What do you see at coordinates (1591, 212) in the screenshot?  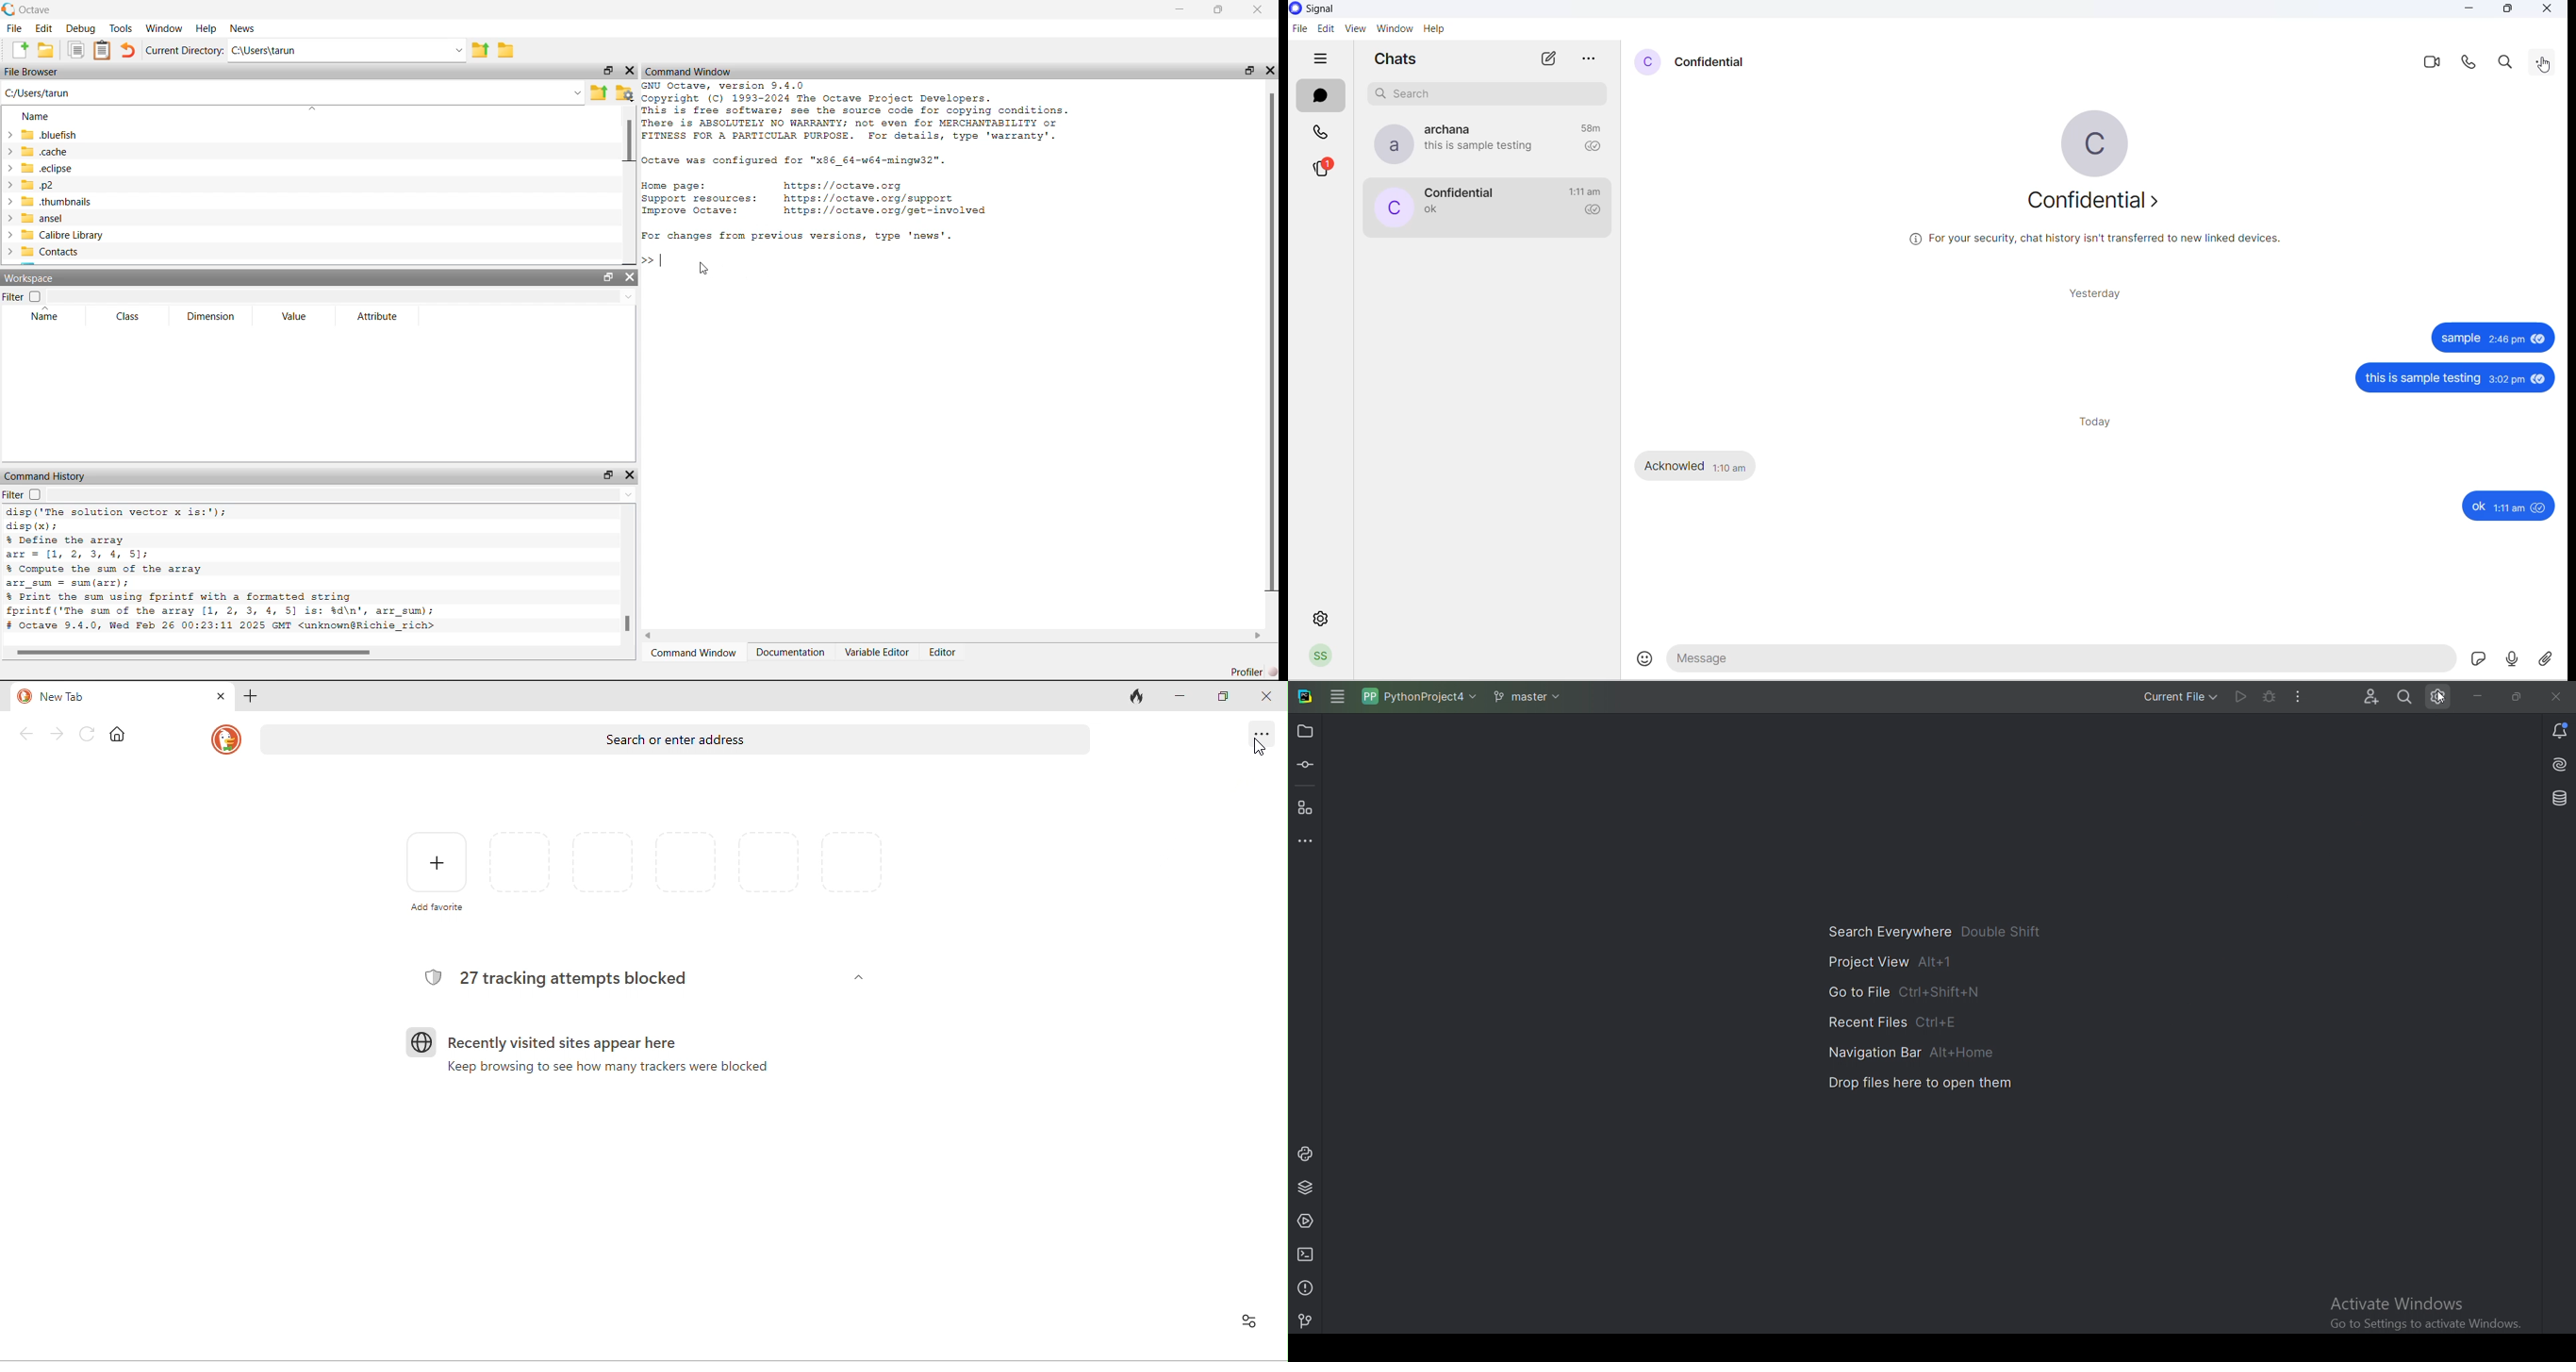 I see `read recipient` at bounding box center [1591, 212].